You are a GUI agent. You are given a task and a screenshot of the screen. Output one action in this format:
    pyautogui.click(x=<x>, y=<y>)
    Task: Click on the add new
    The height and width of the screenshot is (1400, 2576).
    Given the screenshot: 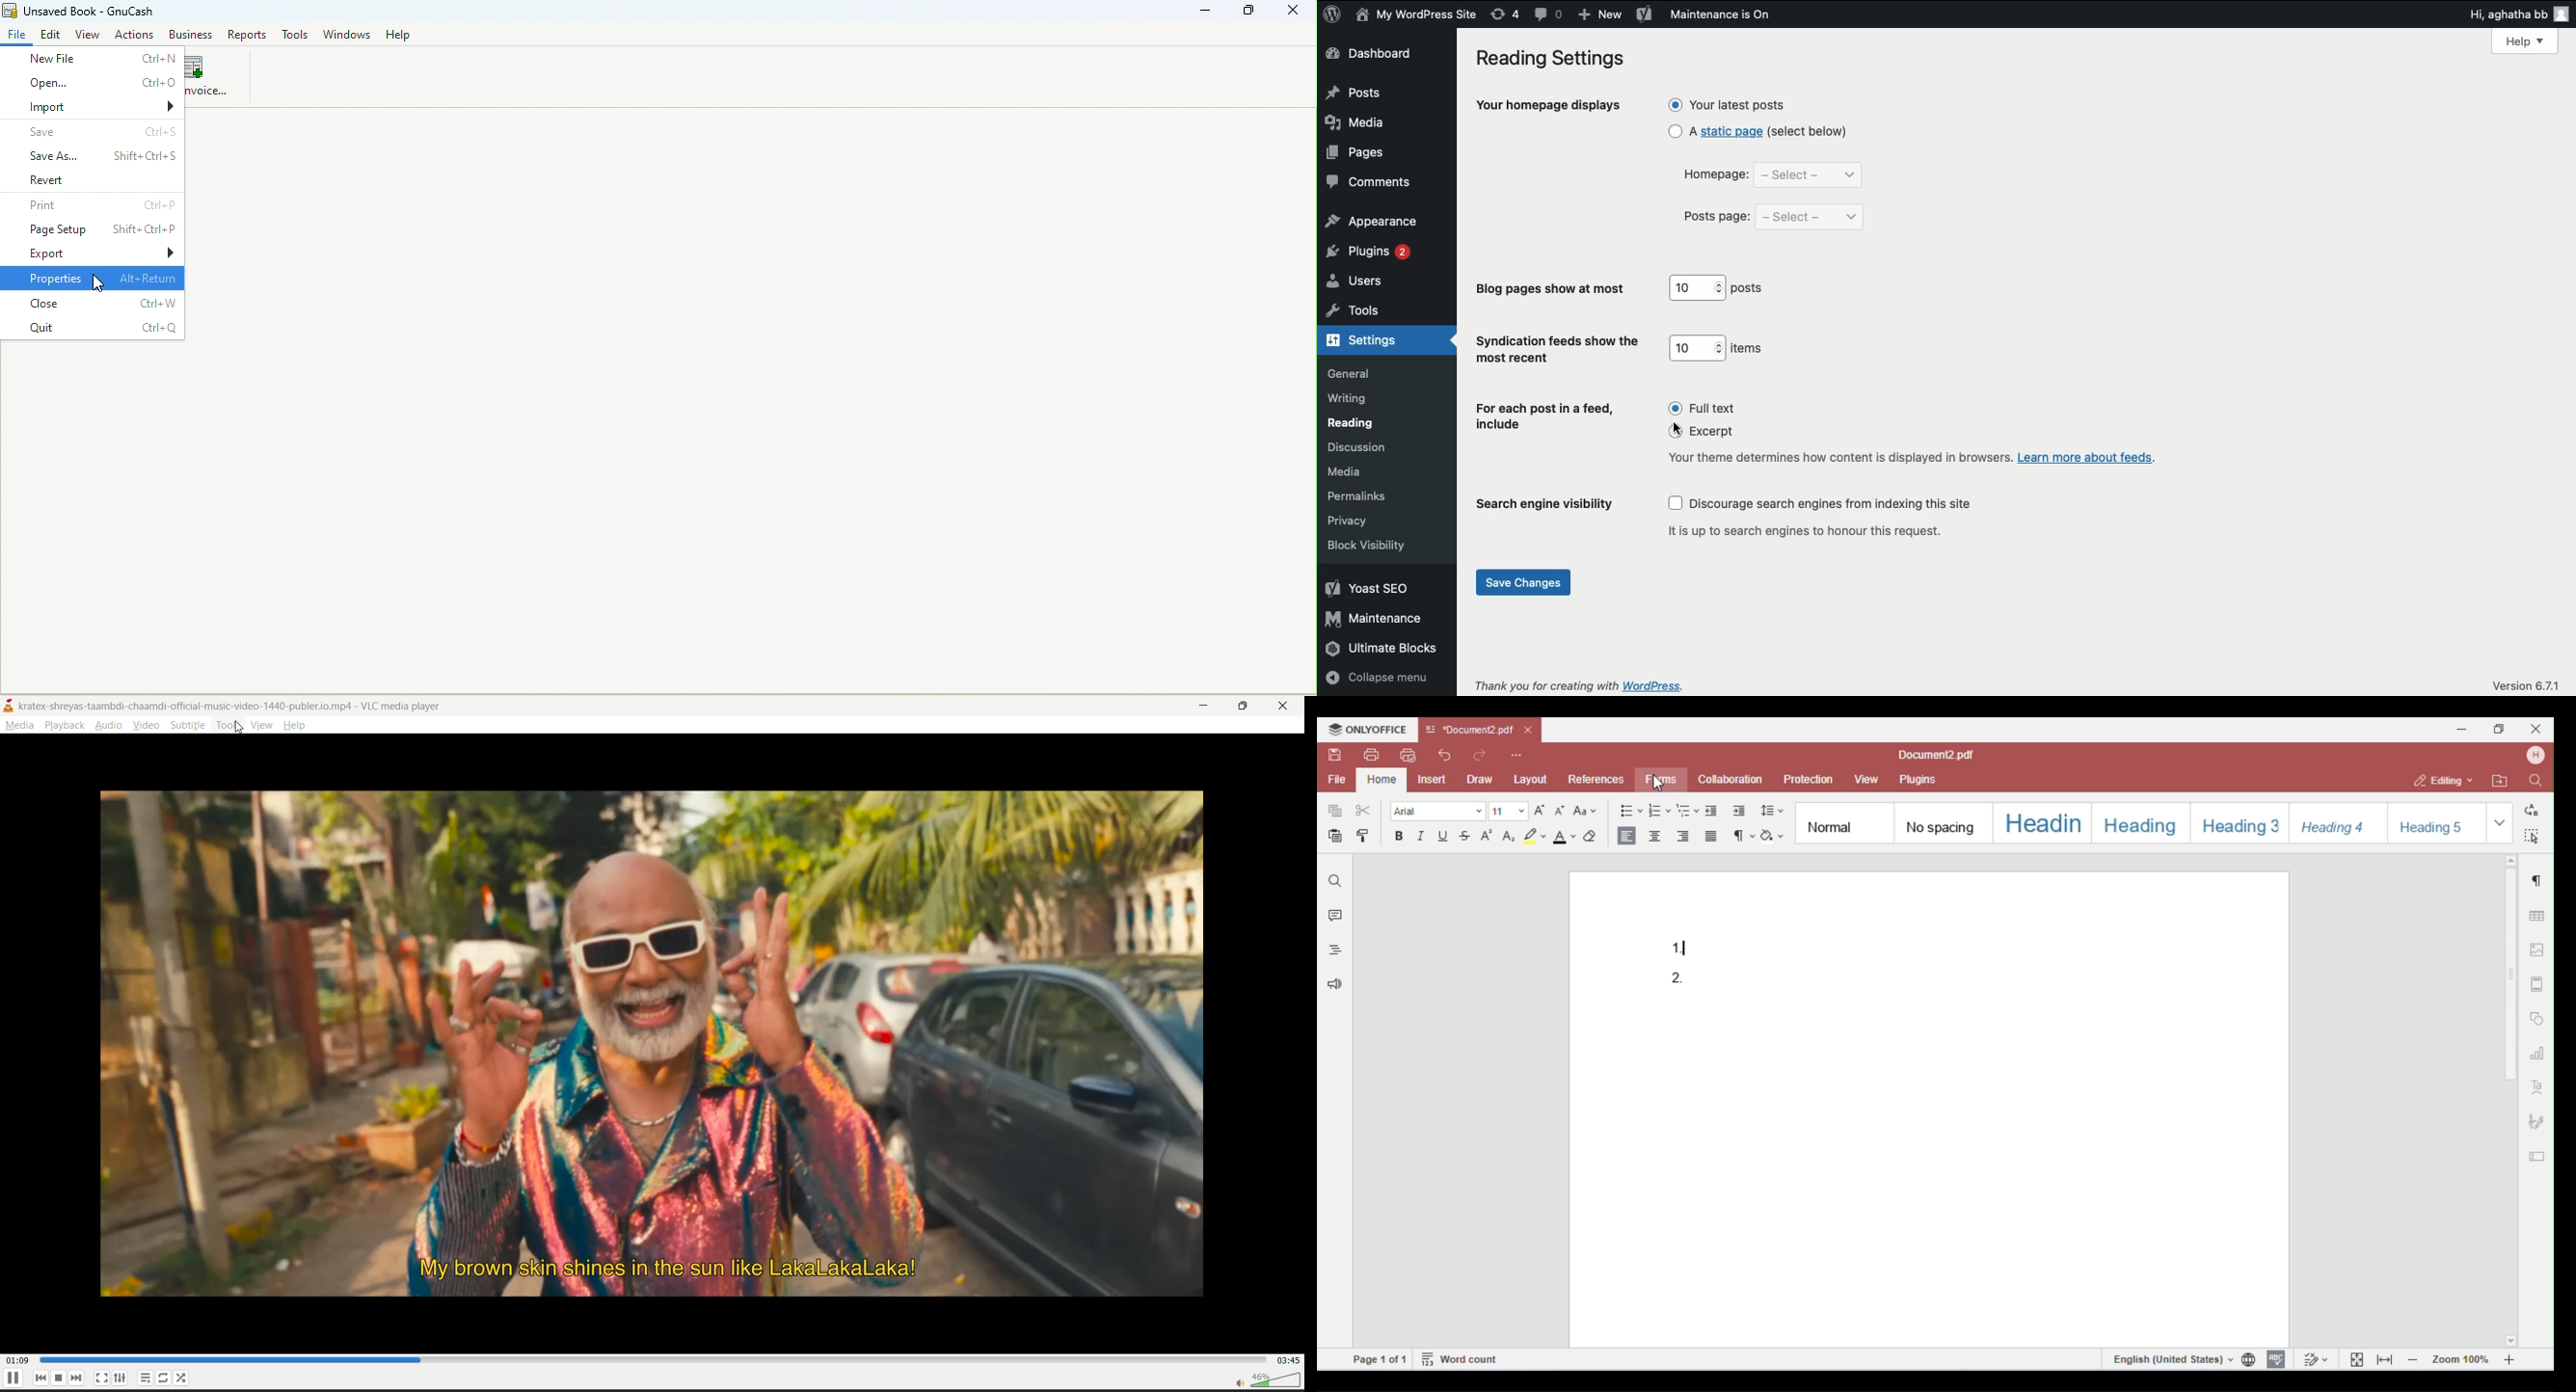 What is the action you would take?
    pyautogui.click(x=1599, y=13)
    